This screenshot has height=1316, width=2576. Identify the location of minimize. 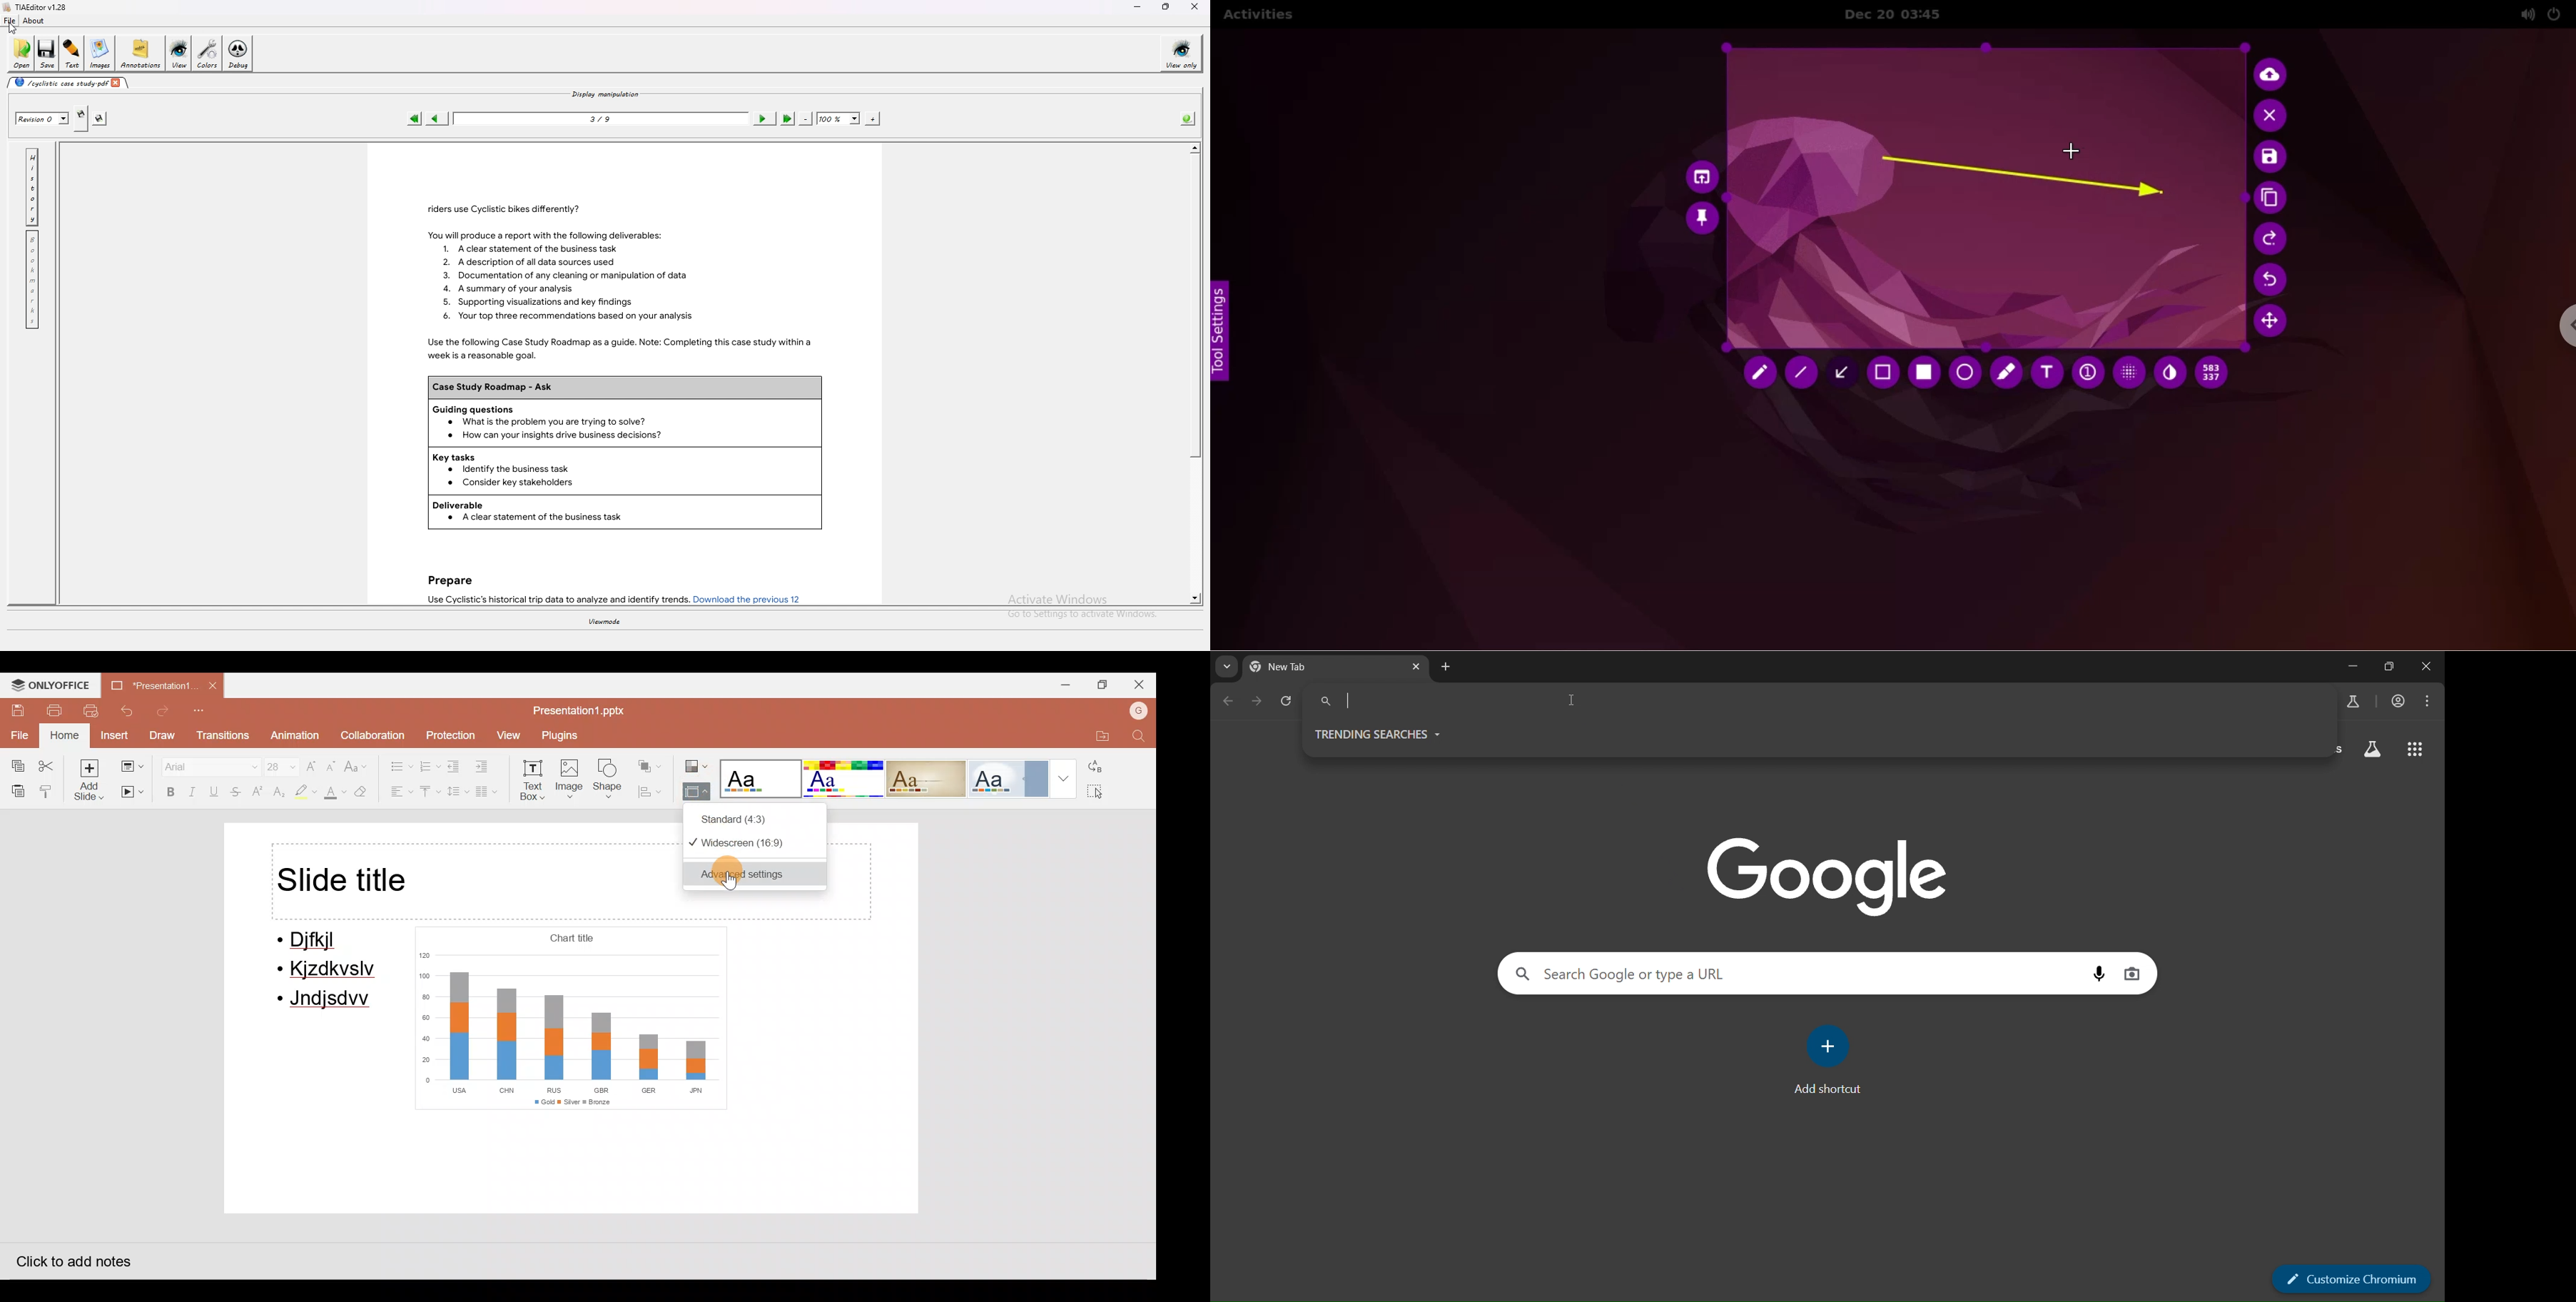
(2353, 666).